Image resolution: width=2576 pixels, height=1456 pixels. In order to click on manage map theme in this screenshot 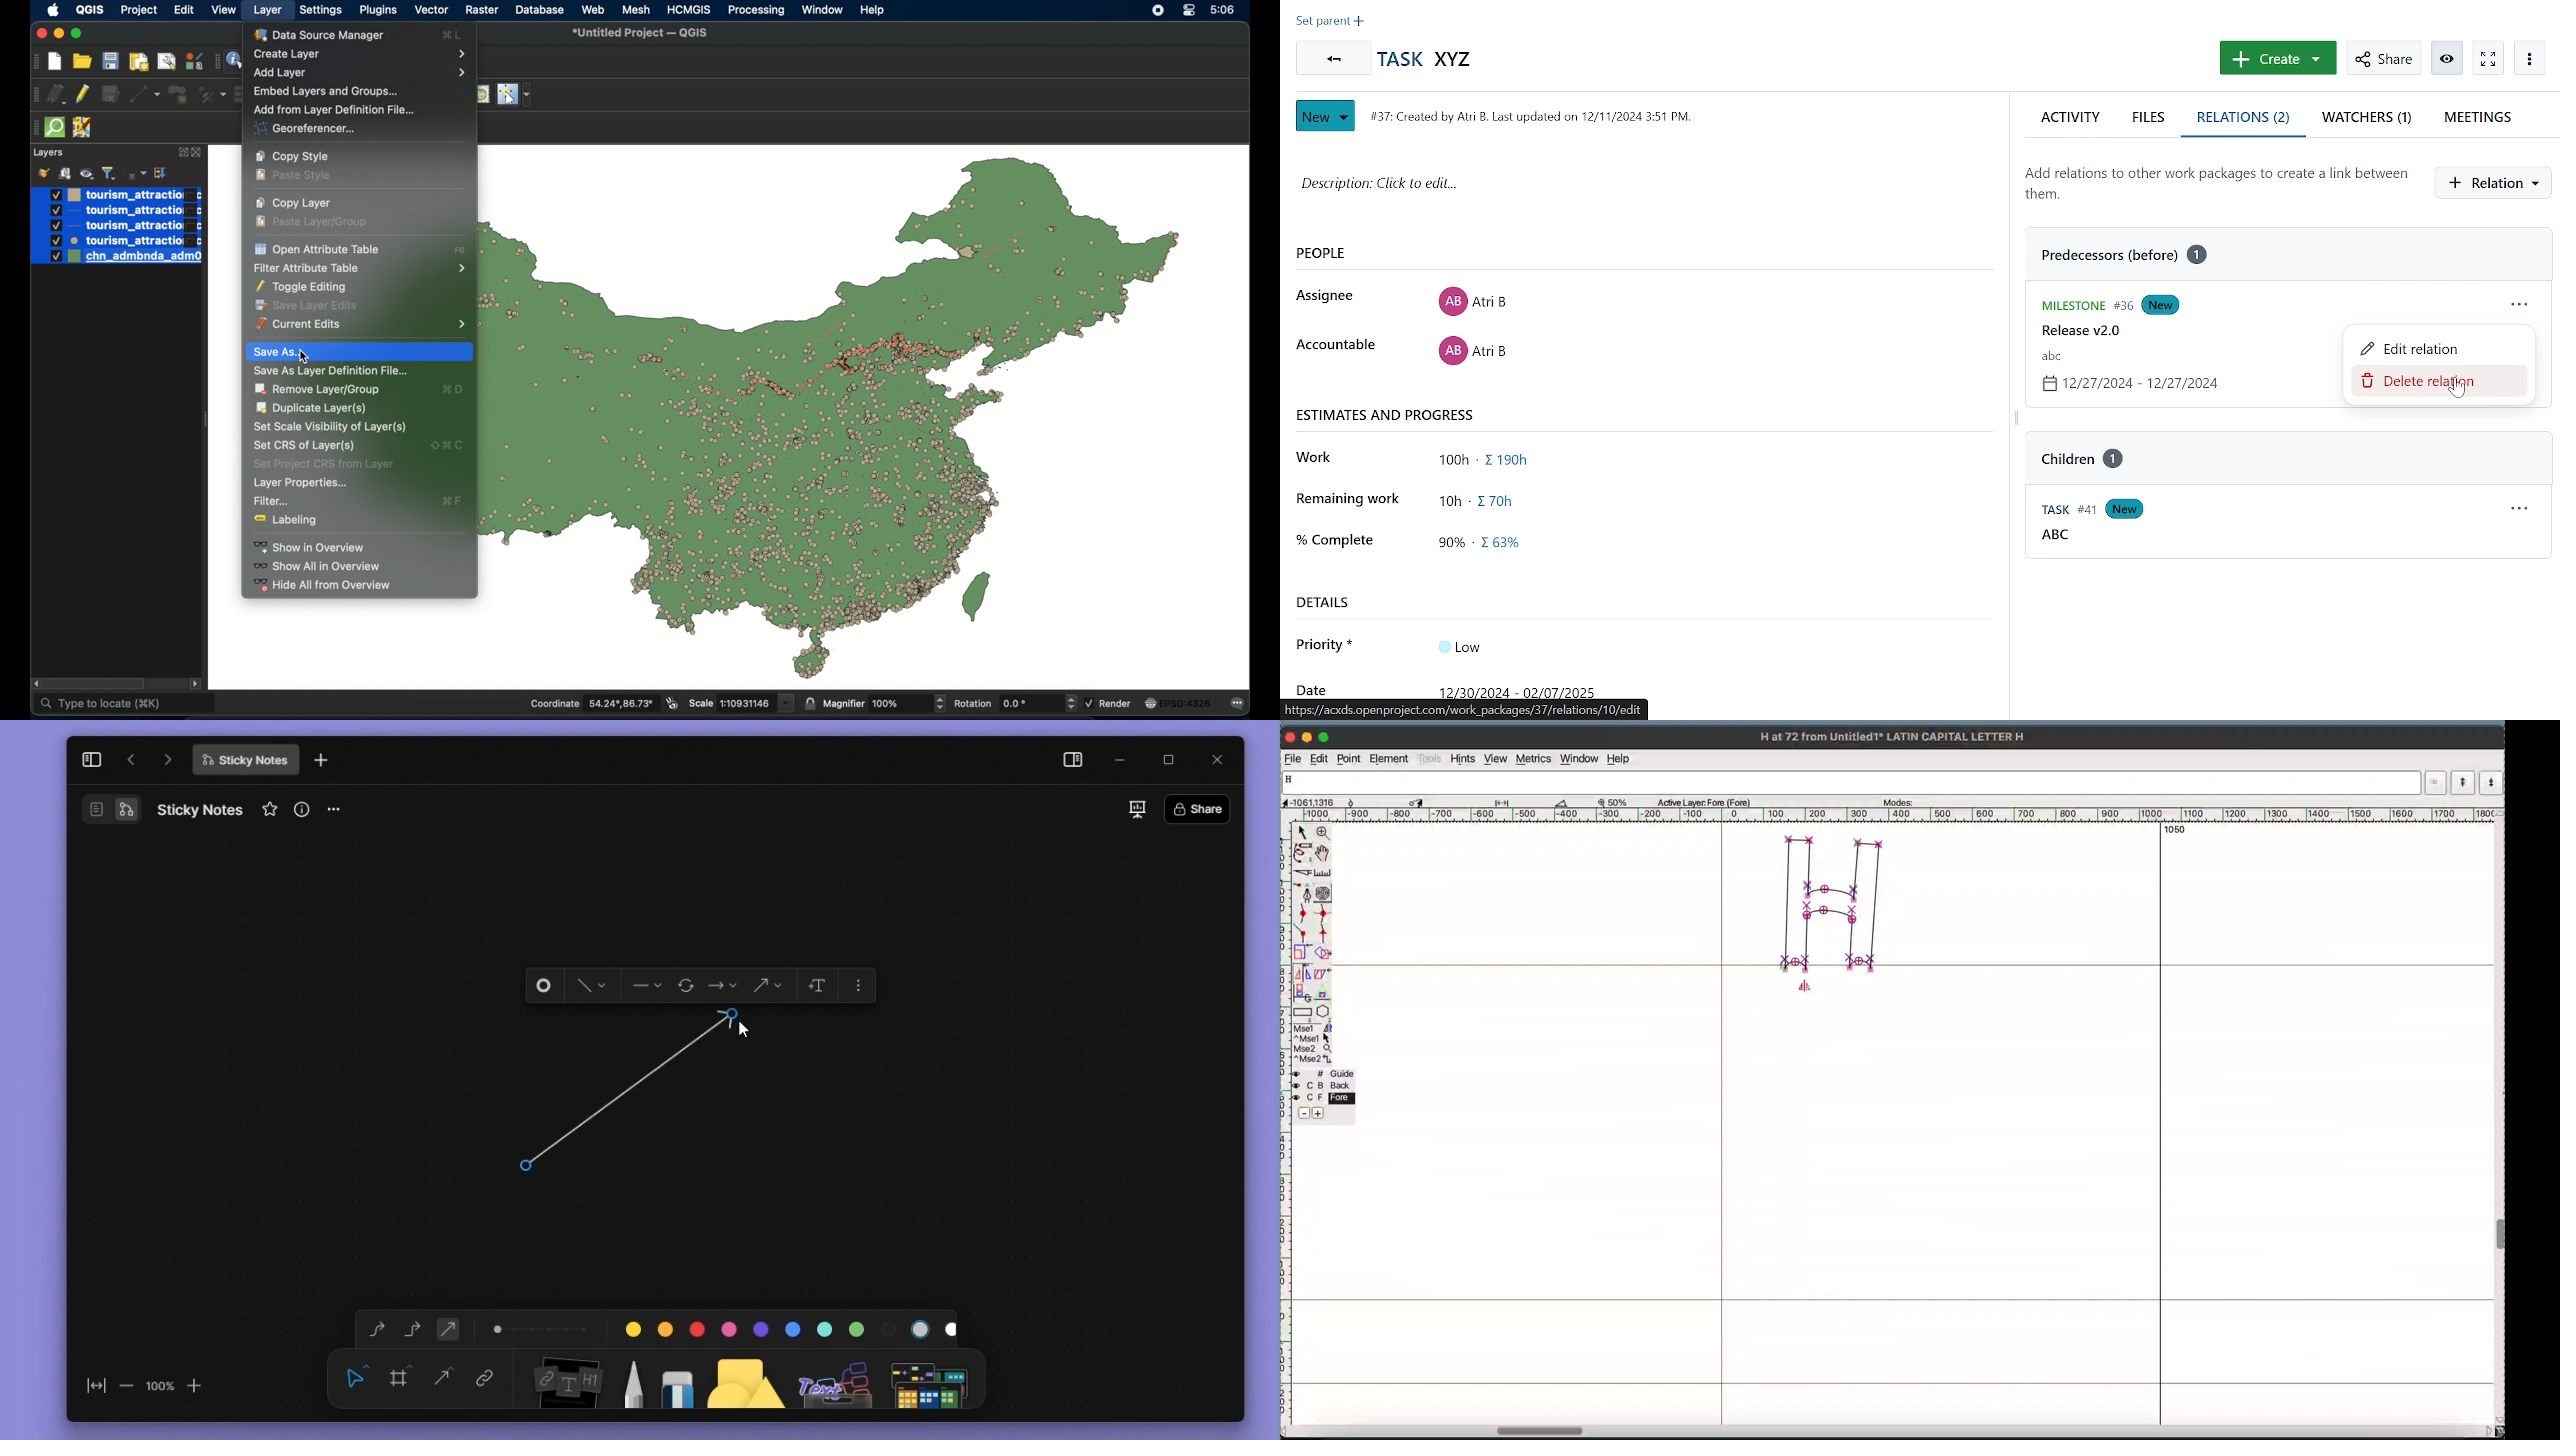, I will do `click(86, 173)`.